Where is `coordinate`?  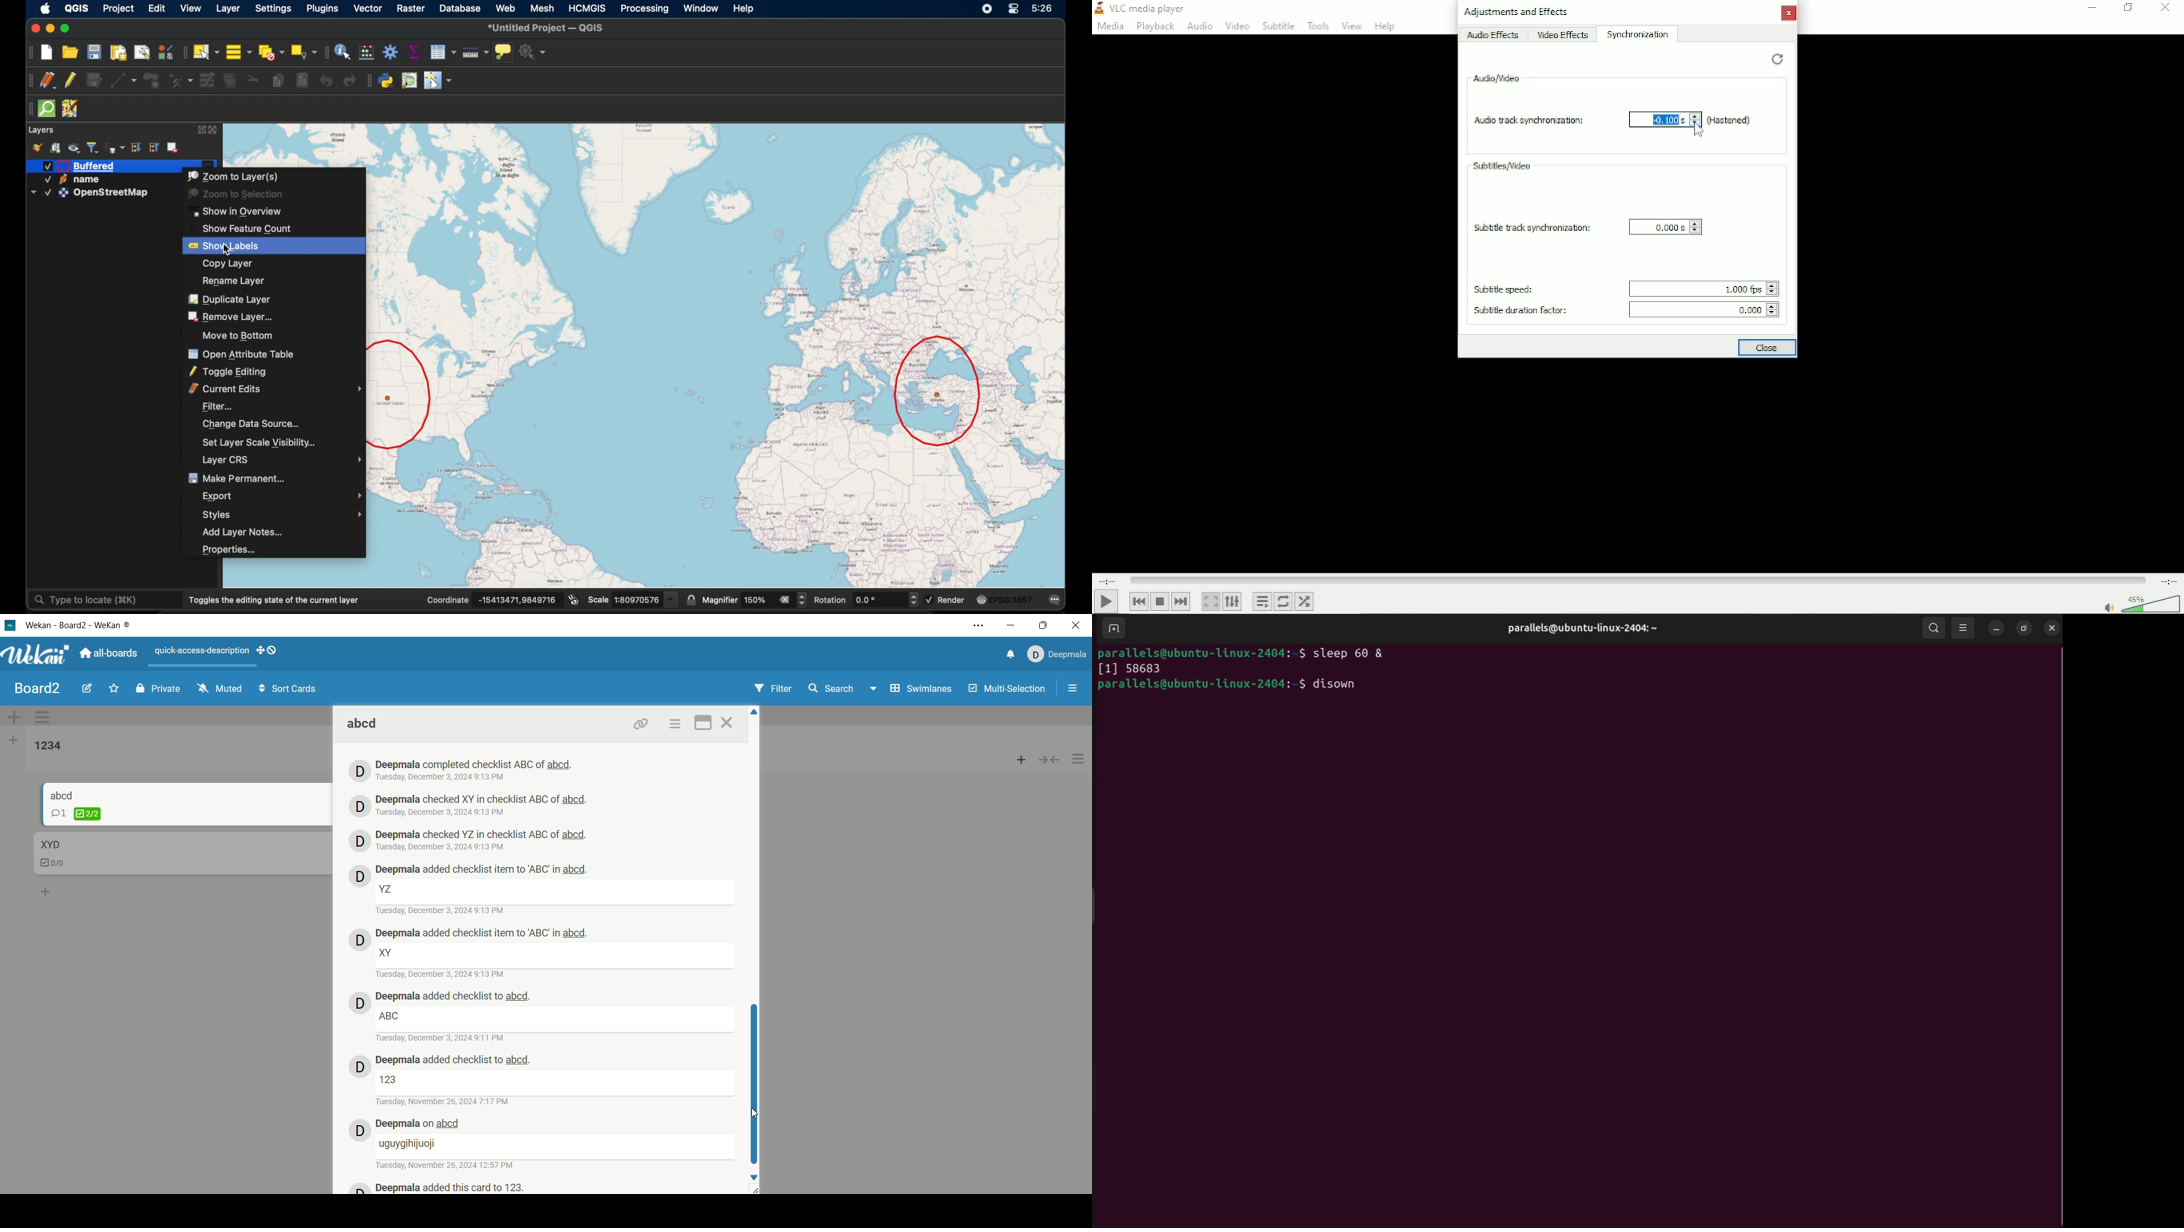 coordinate is located at coordinates (449, 599).